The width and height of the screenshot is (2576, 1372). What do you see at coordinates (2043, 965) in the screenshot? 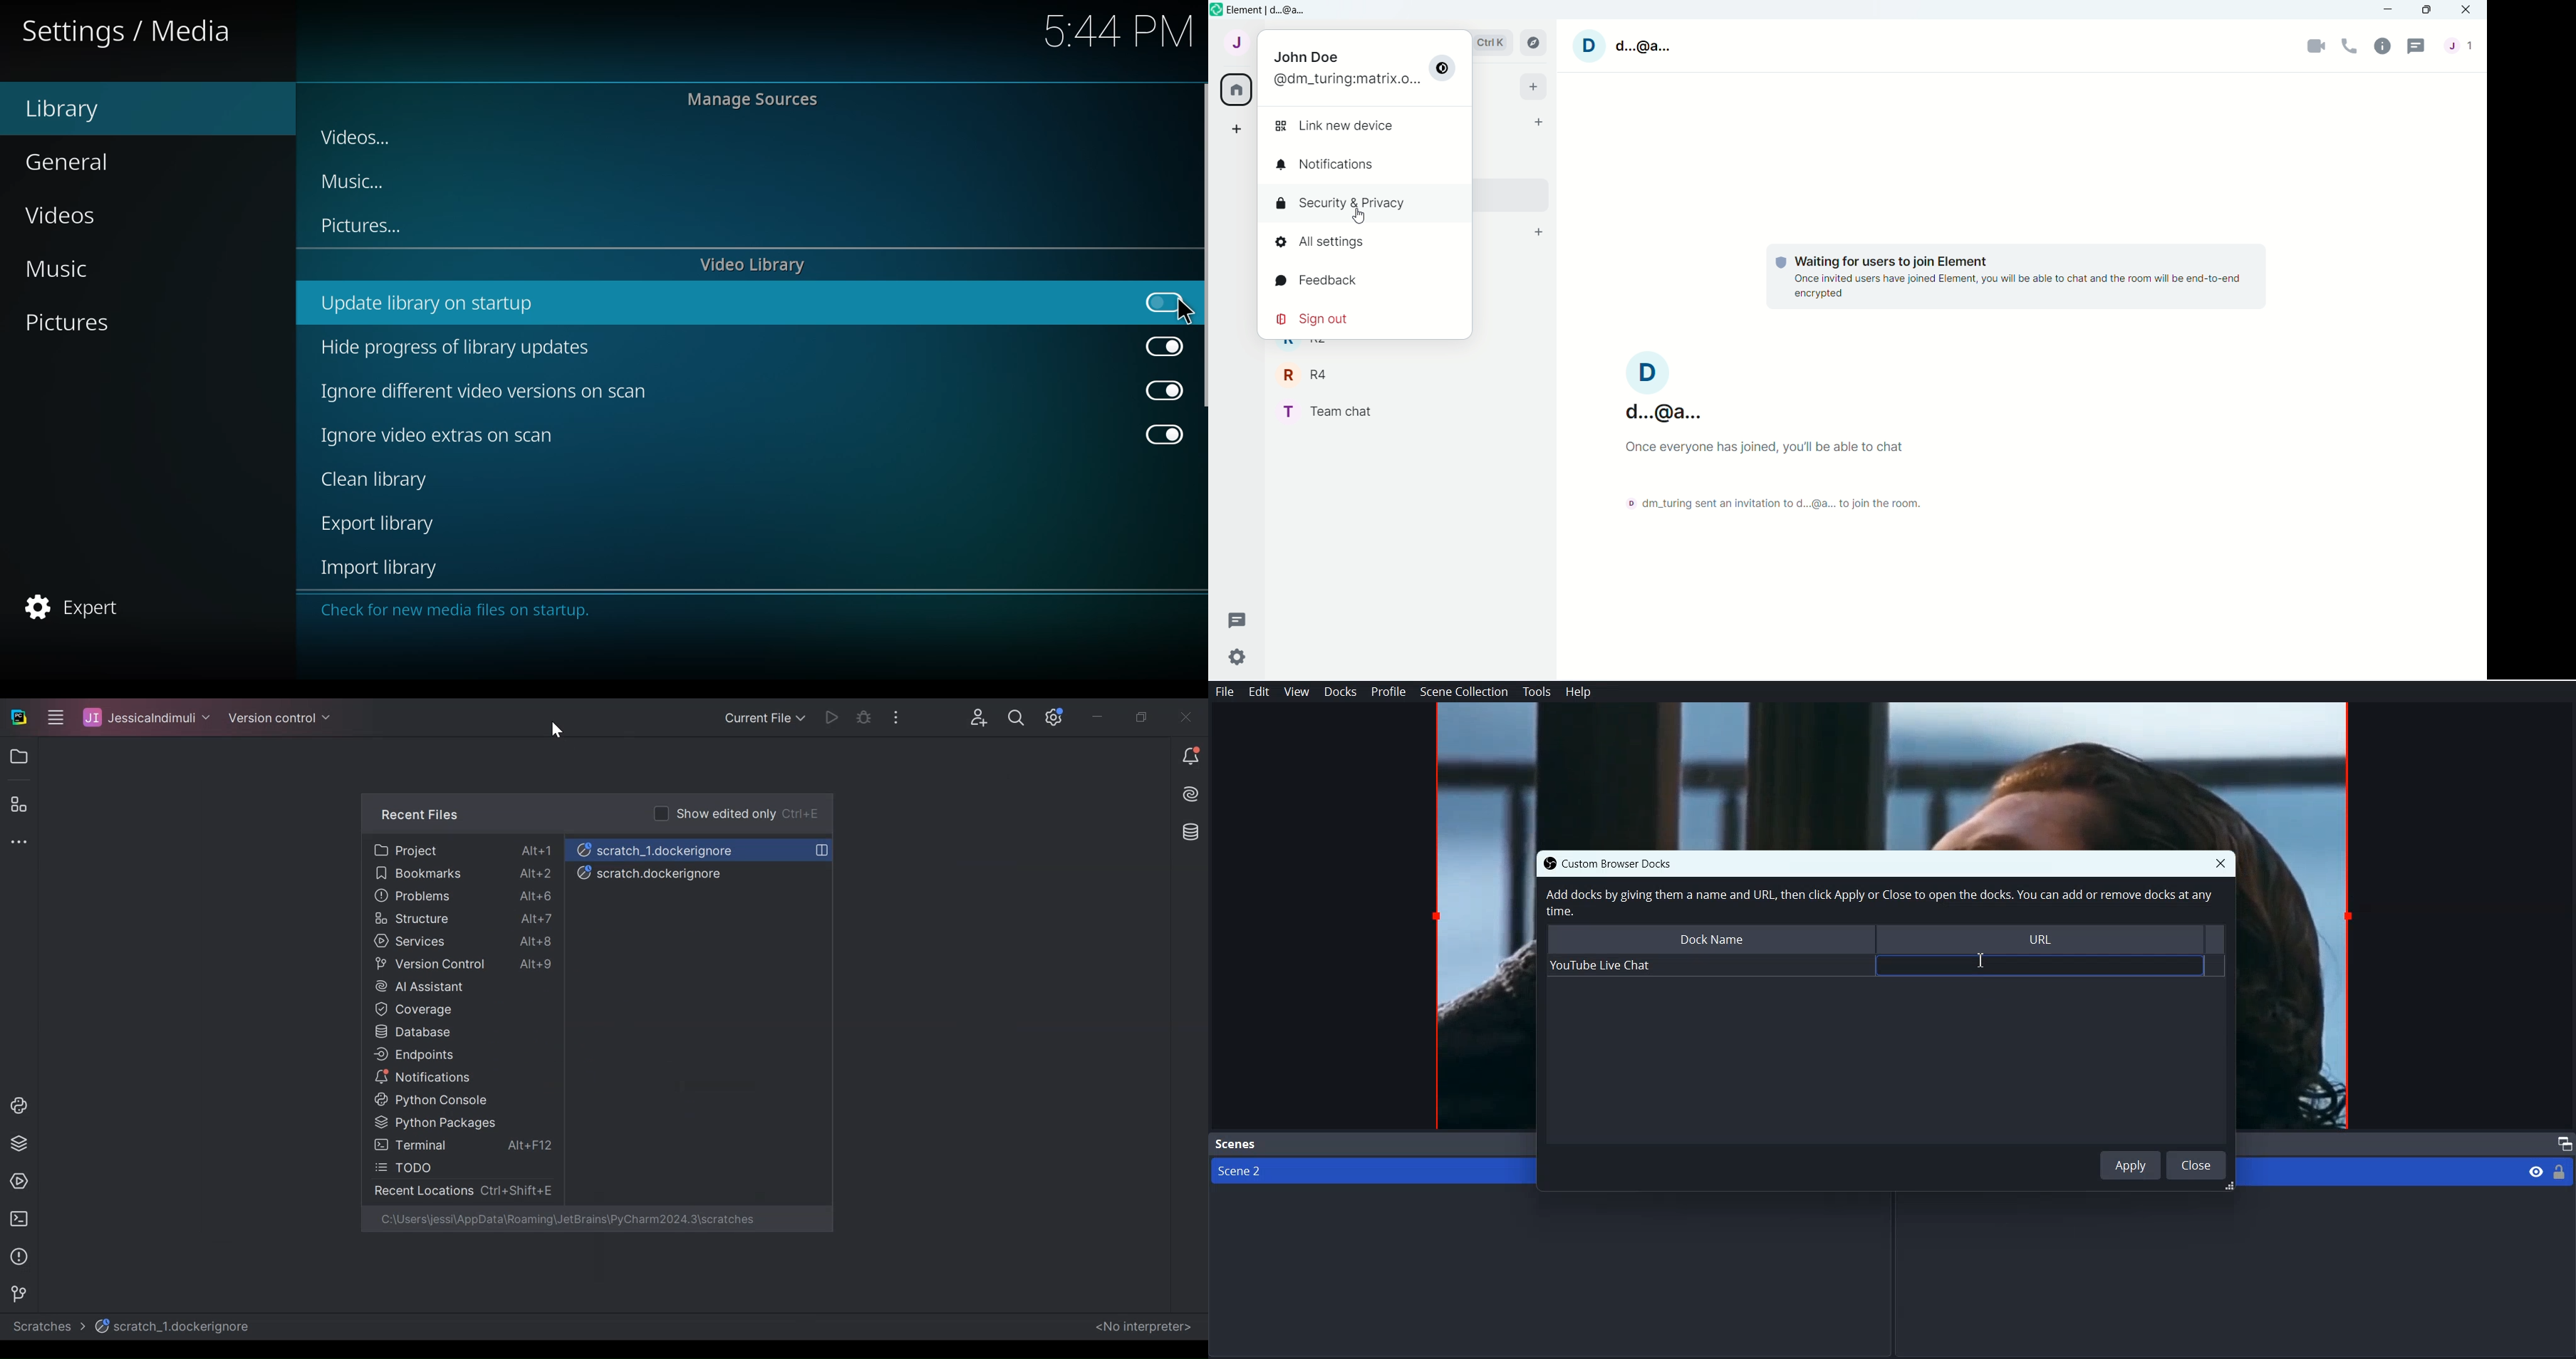
I see `input field` at bounding box center [2043, 965].